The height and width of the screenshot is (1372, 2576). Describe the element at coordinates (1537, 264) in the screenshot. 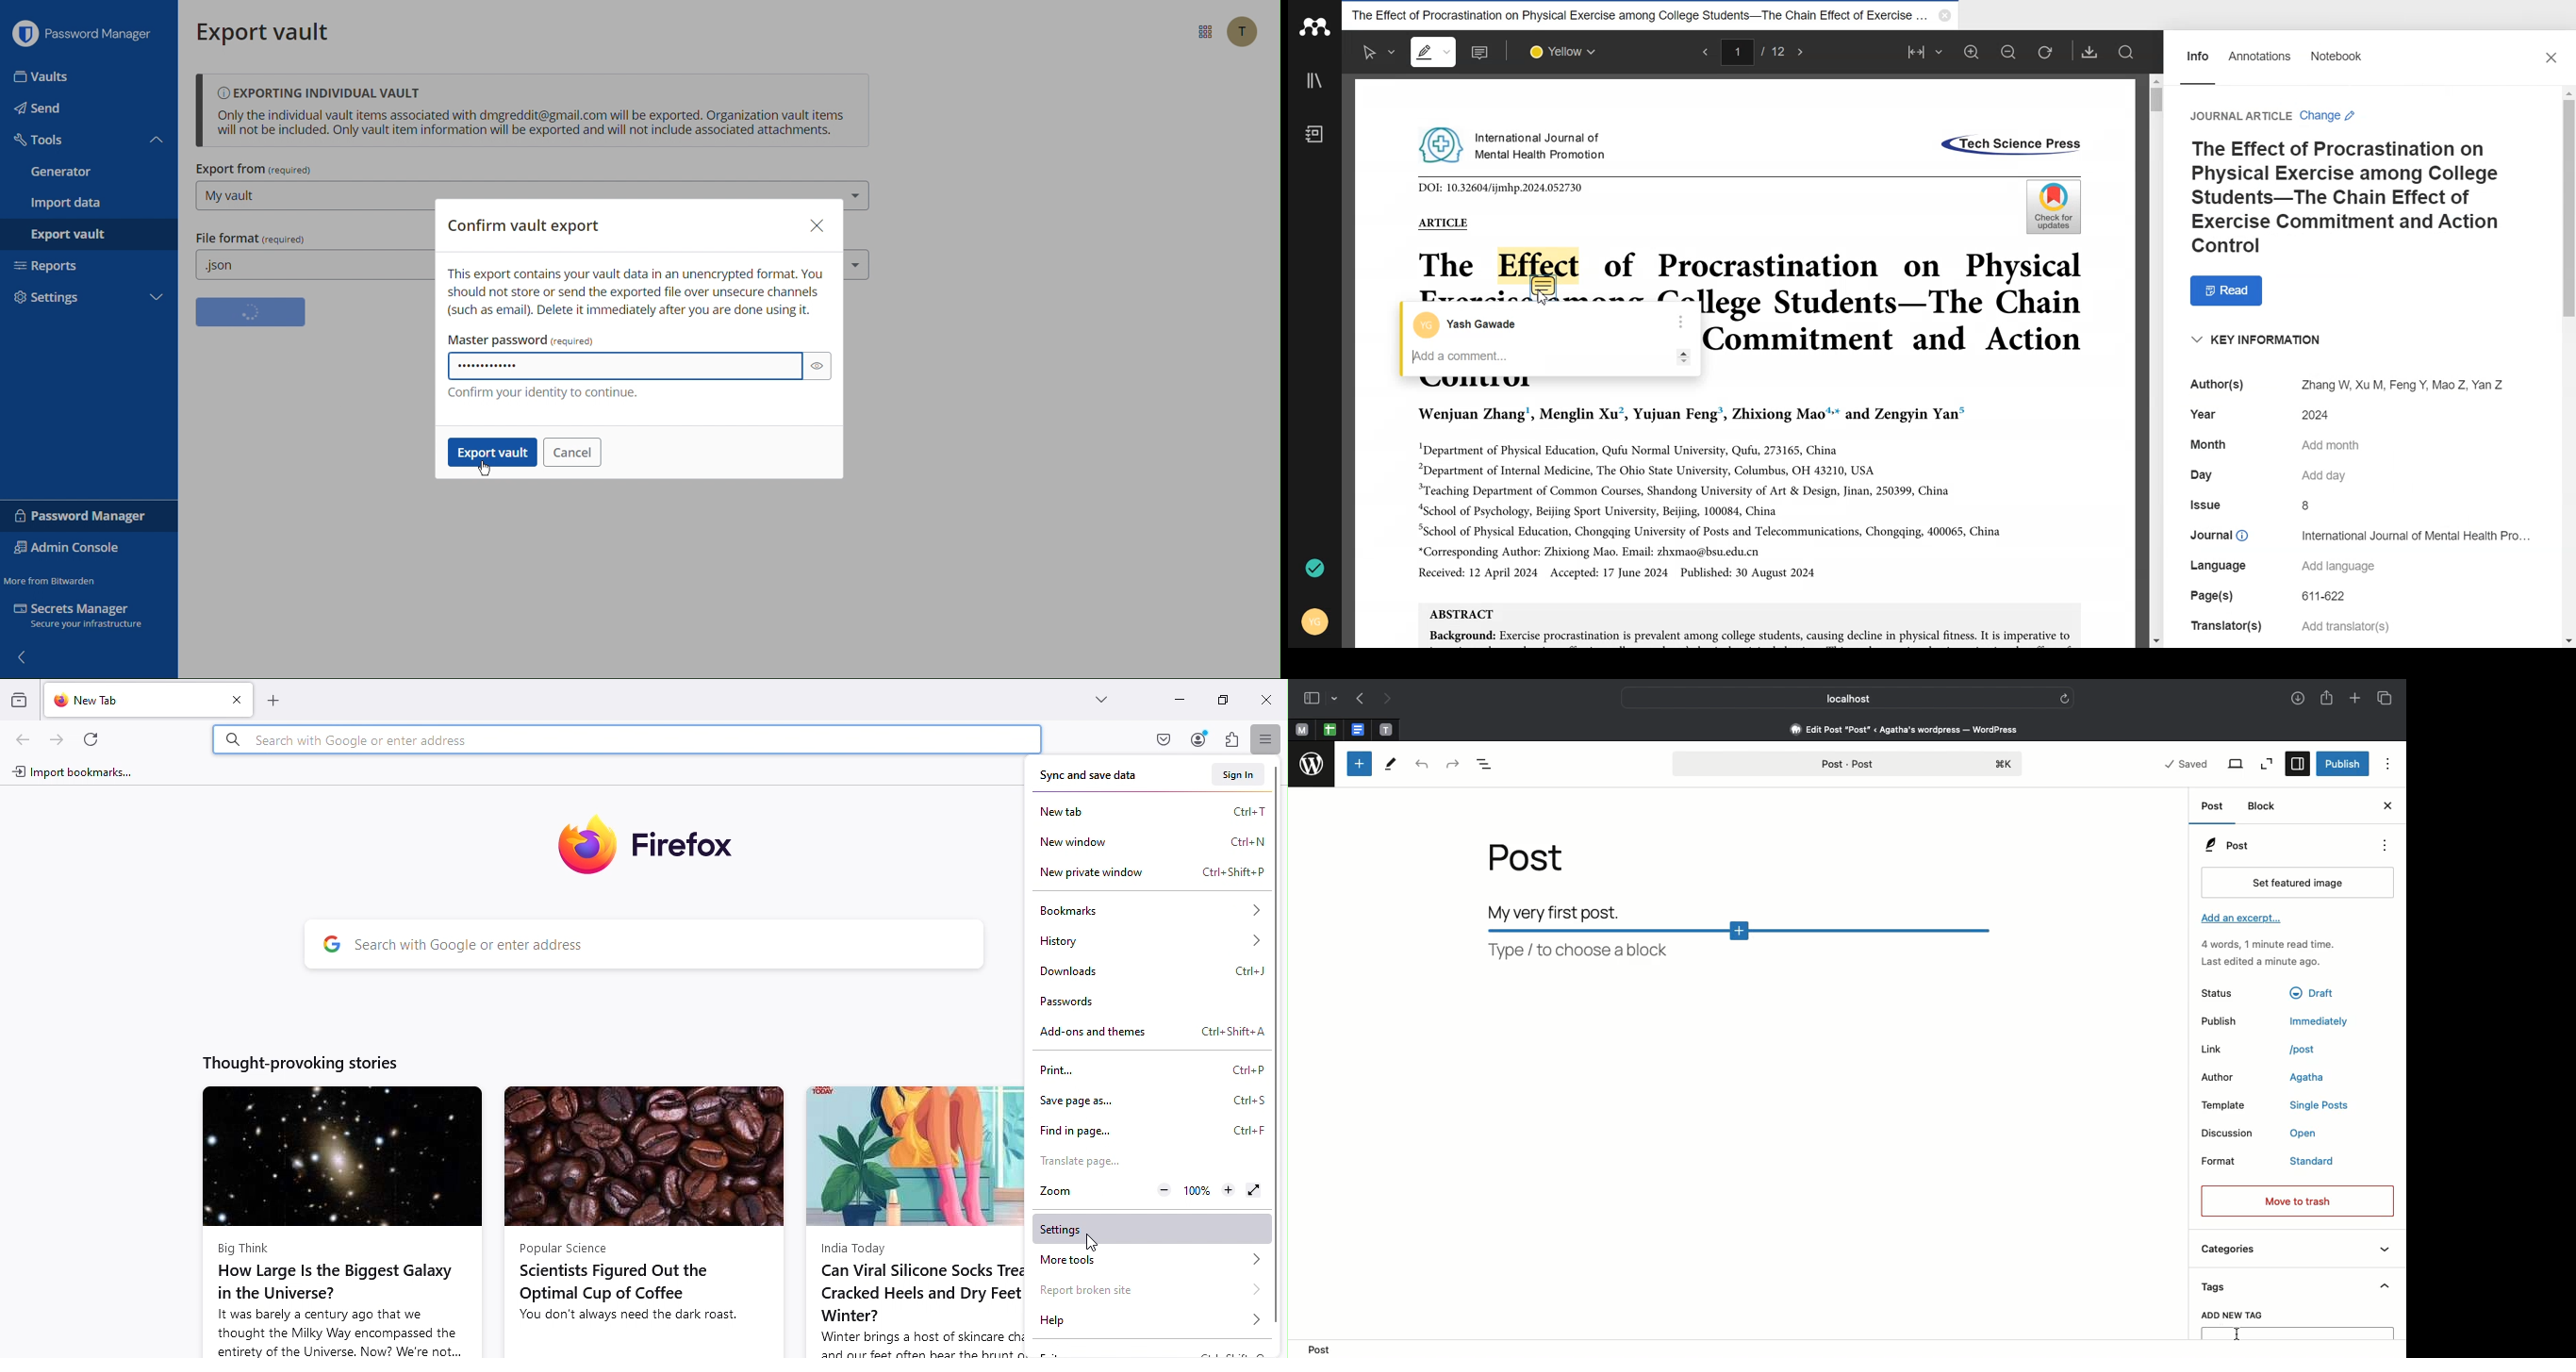

I see `Effect` at that location.